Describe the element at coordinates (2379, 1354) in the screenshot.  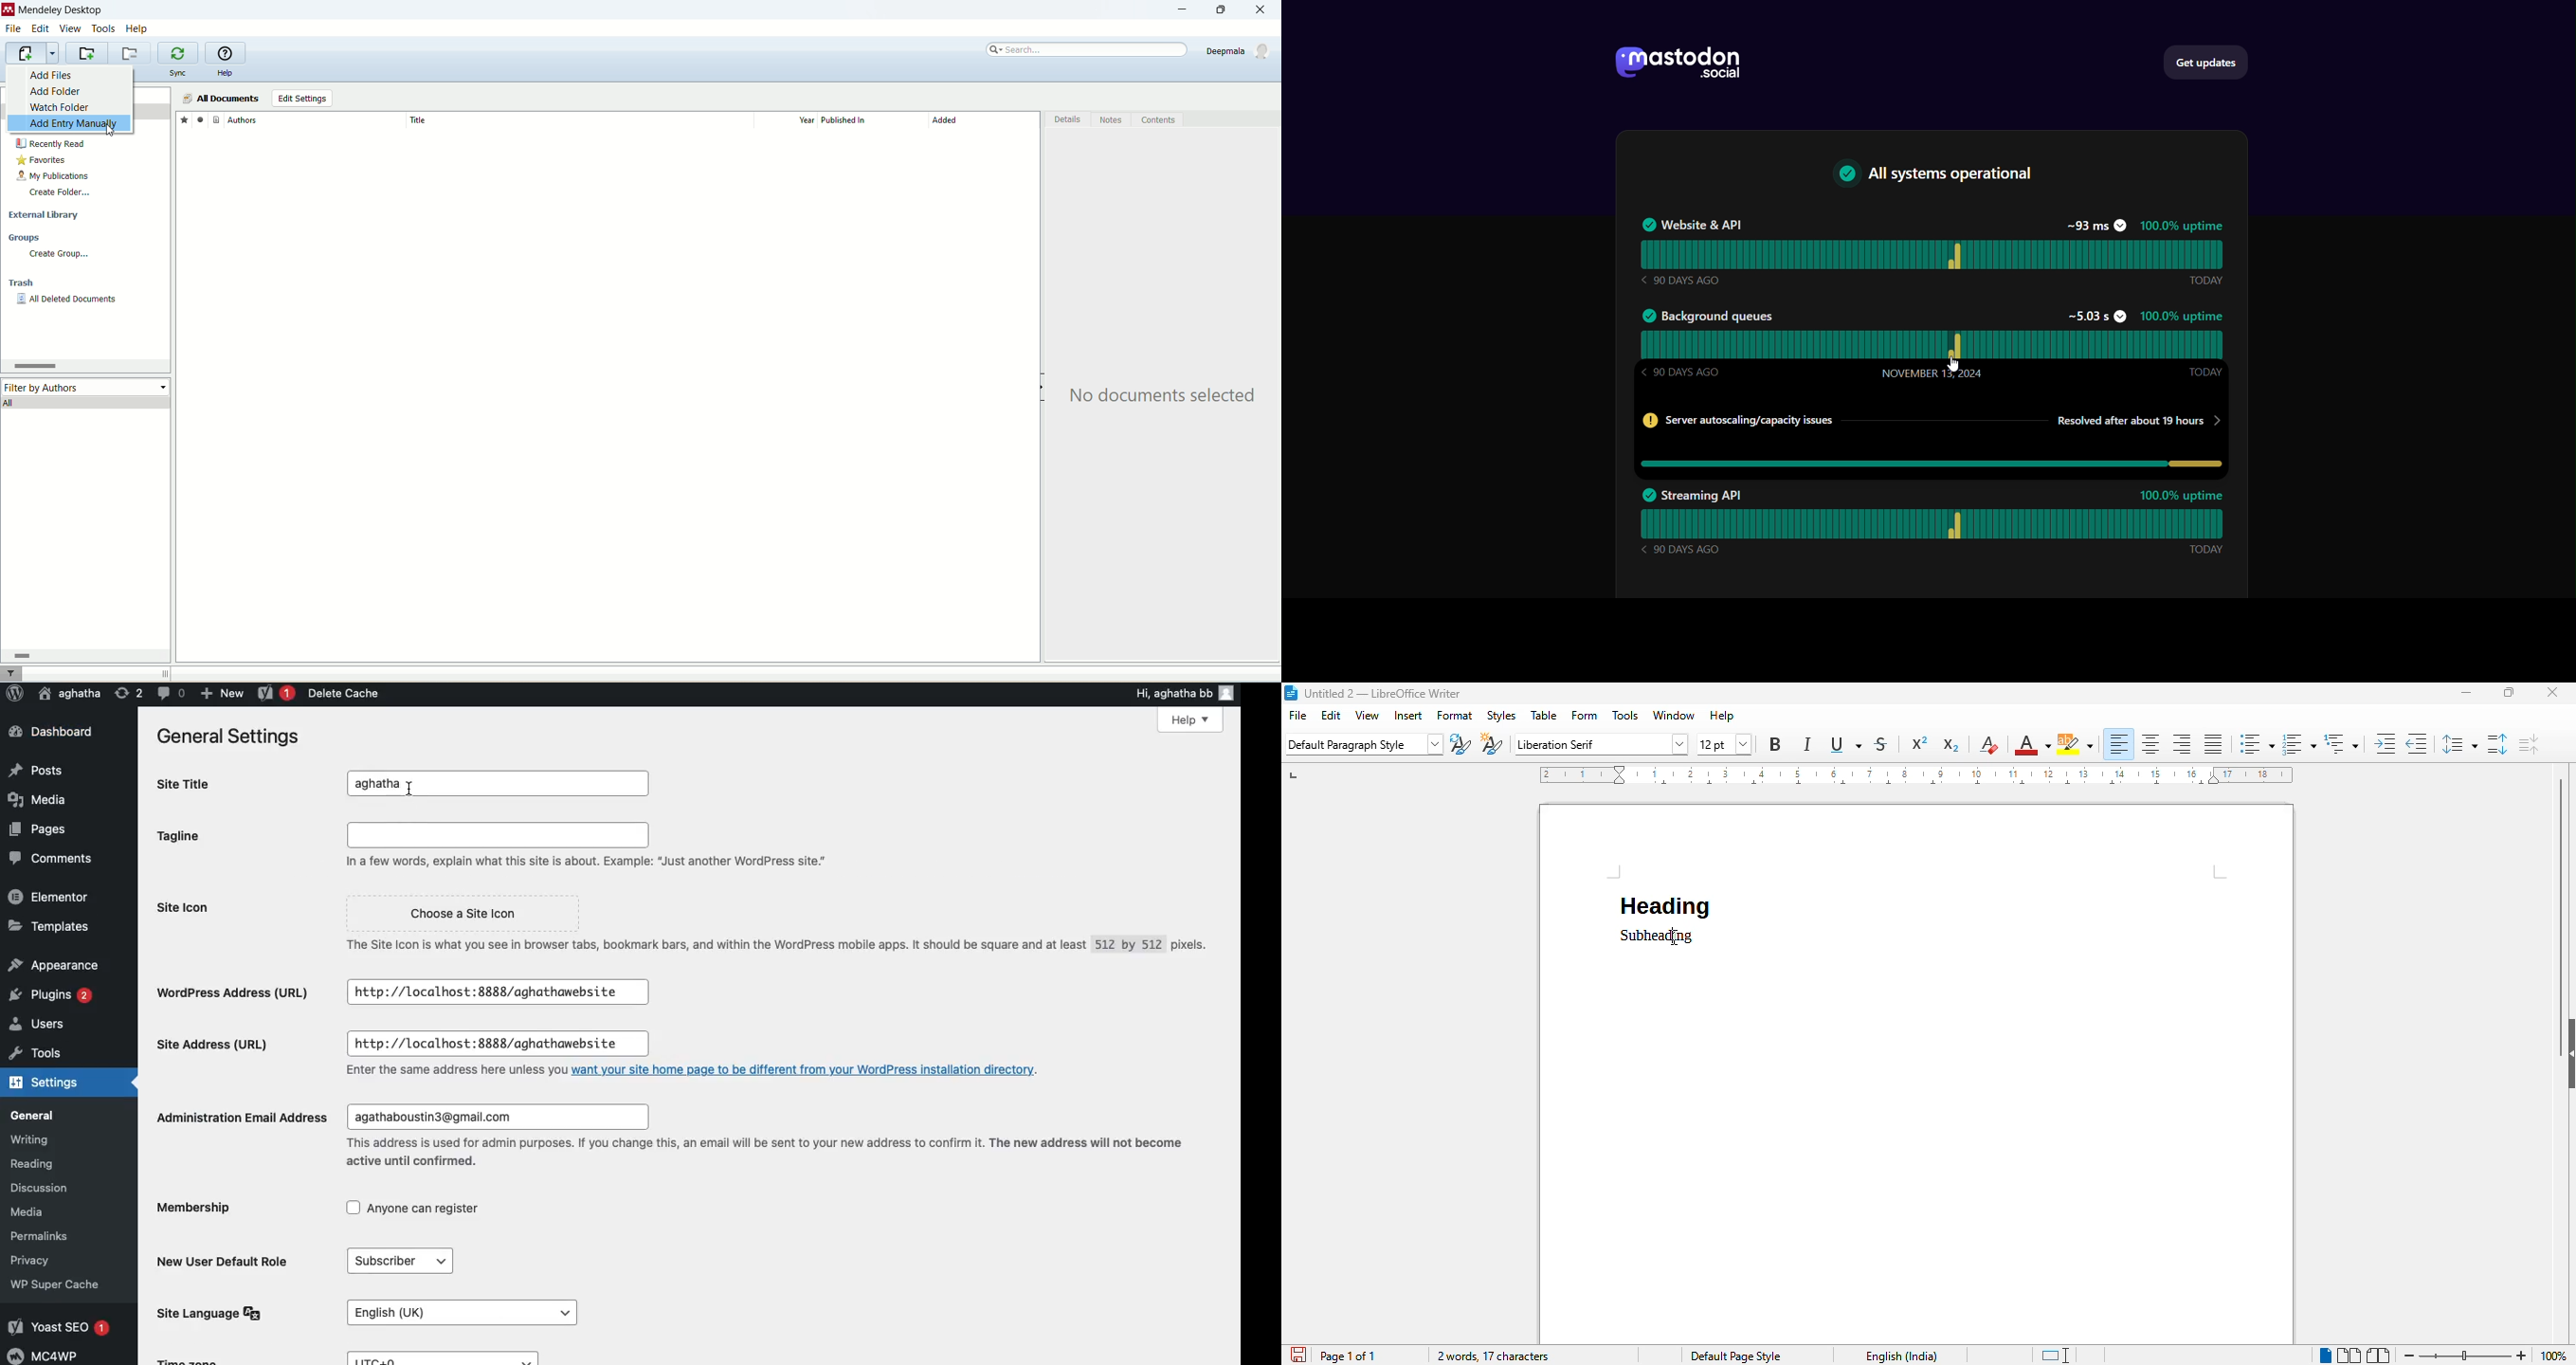
I see `book view` at that location.